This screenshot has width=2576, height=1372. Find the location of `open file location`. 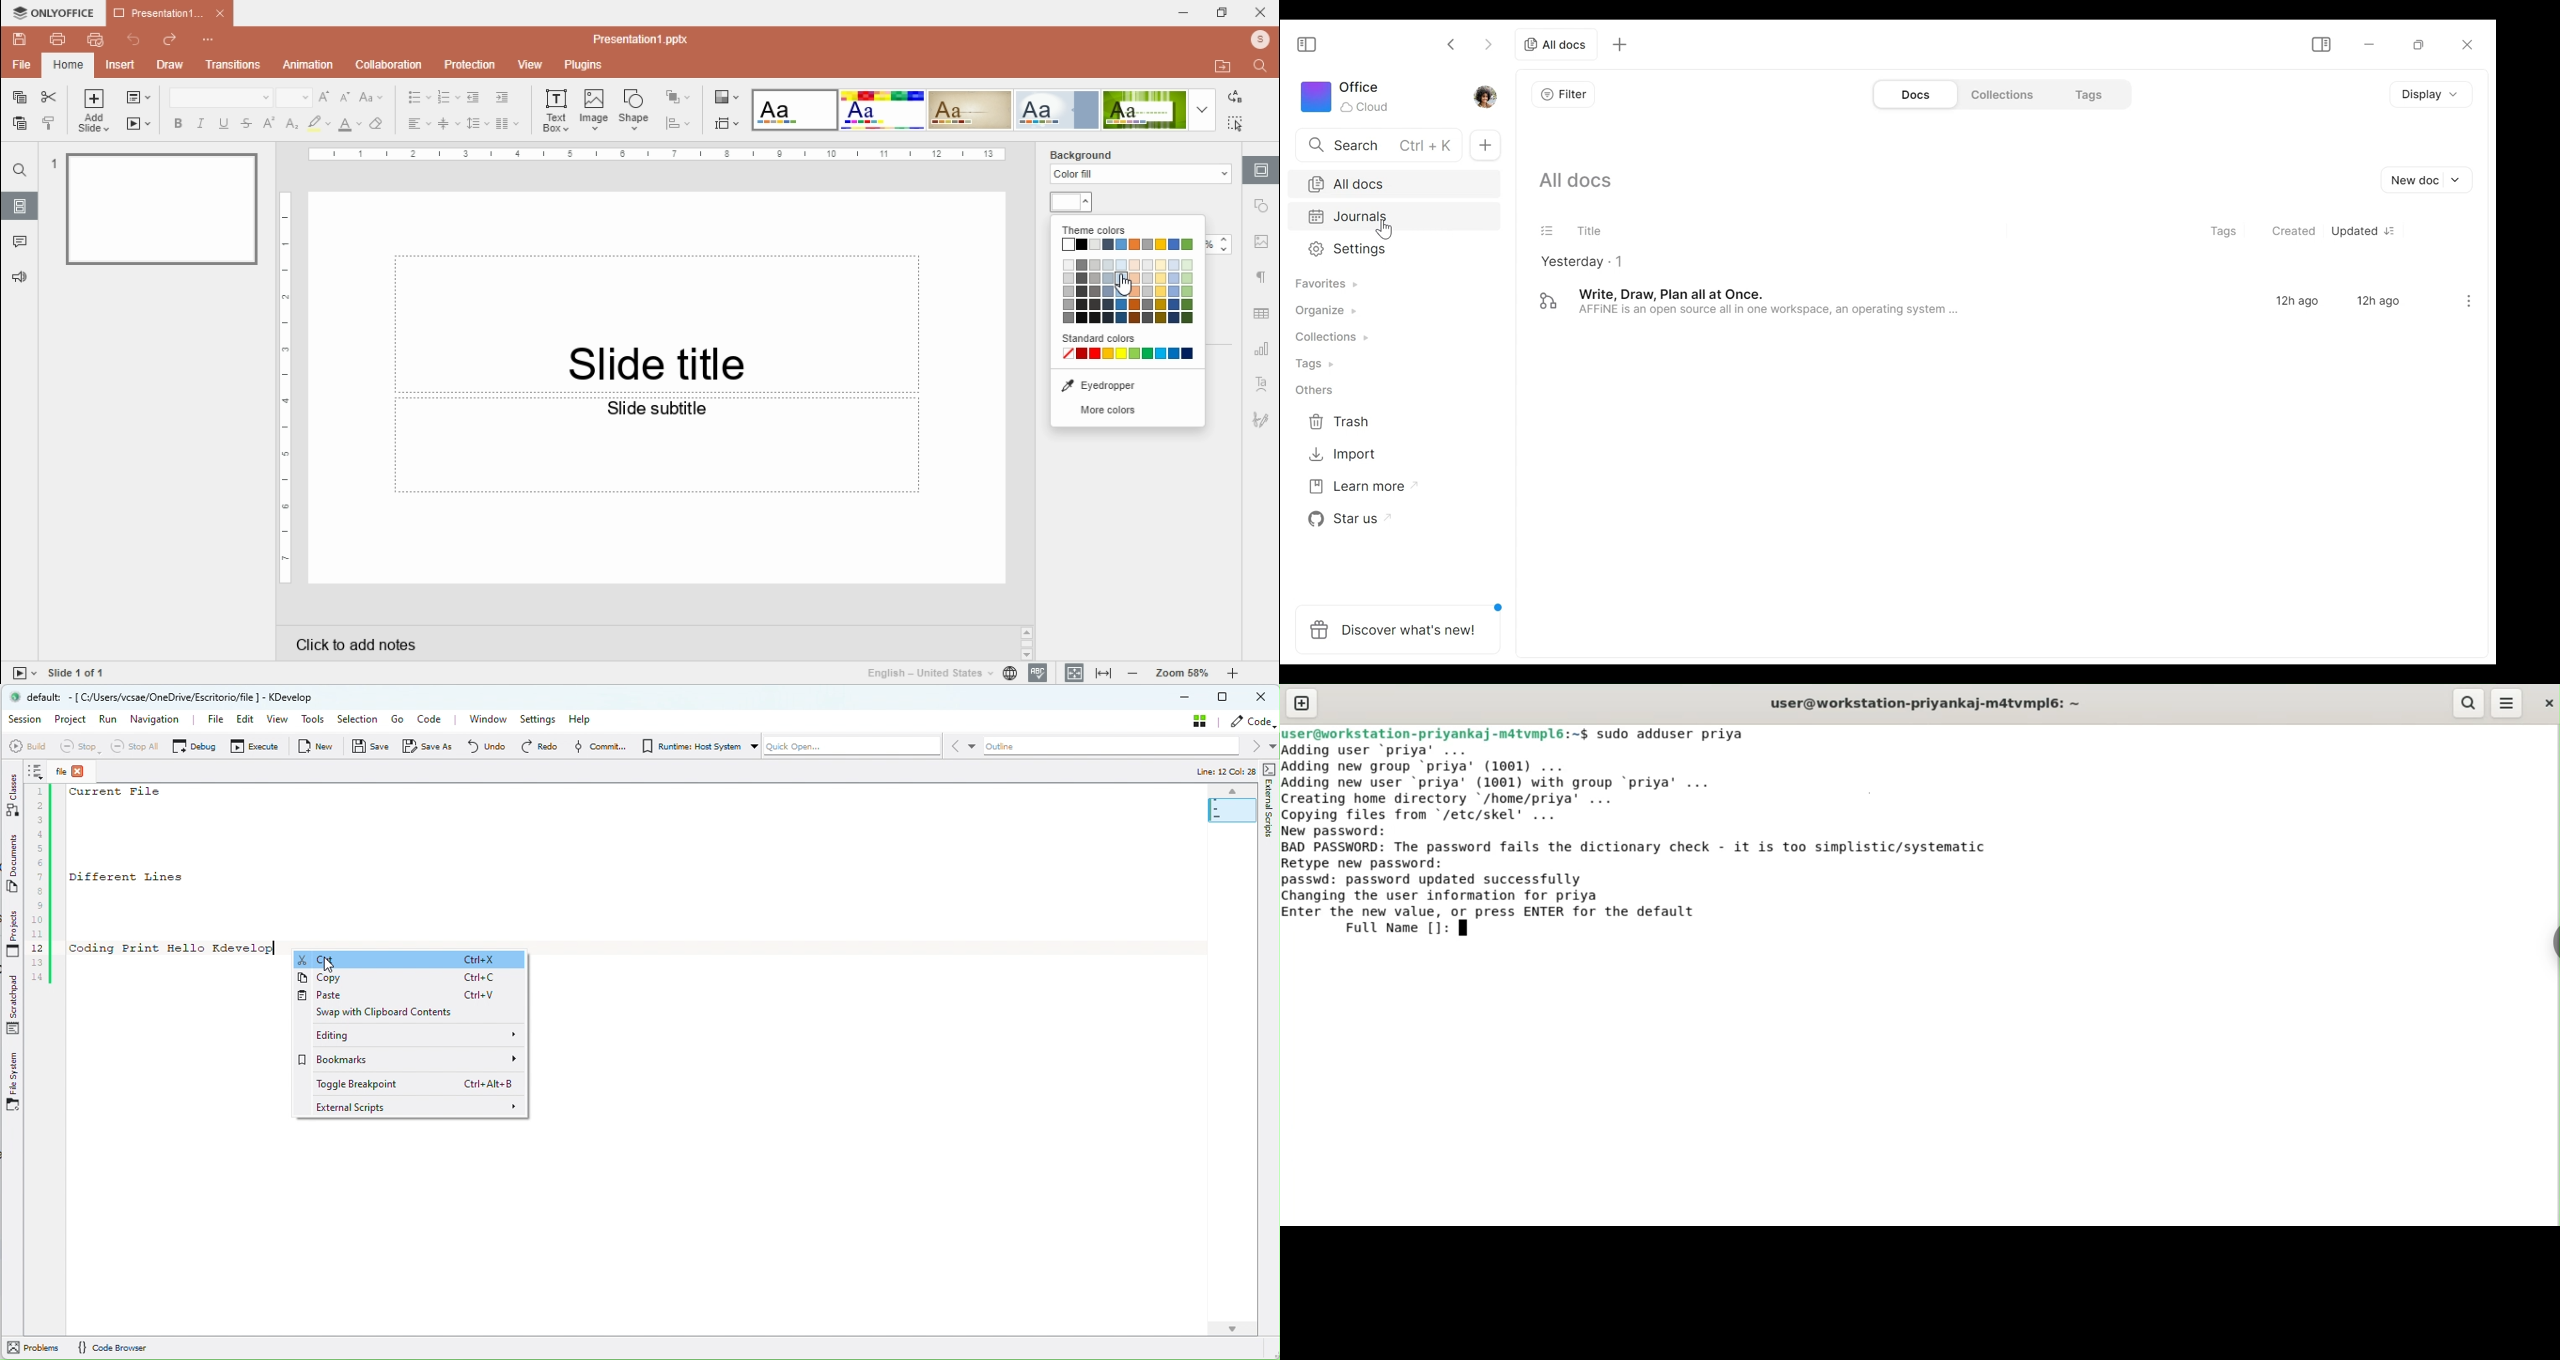

open file location is located at coordinates (1224, 68).